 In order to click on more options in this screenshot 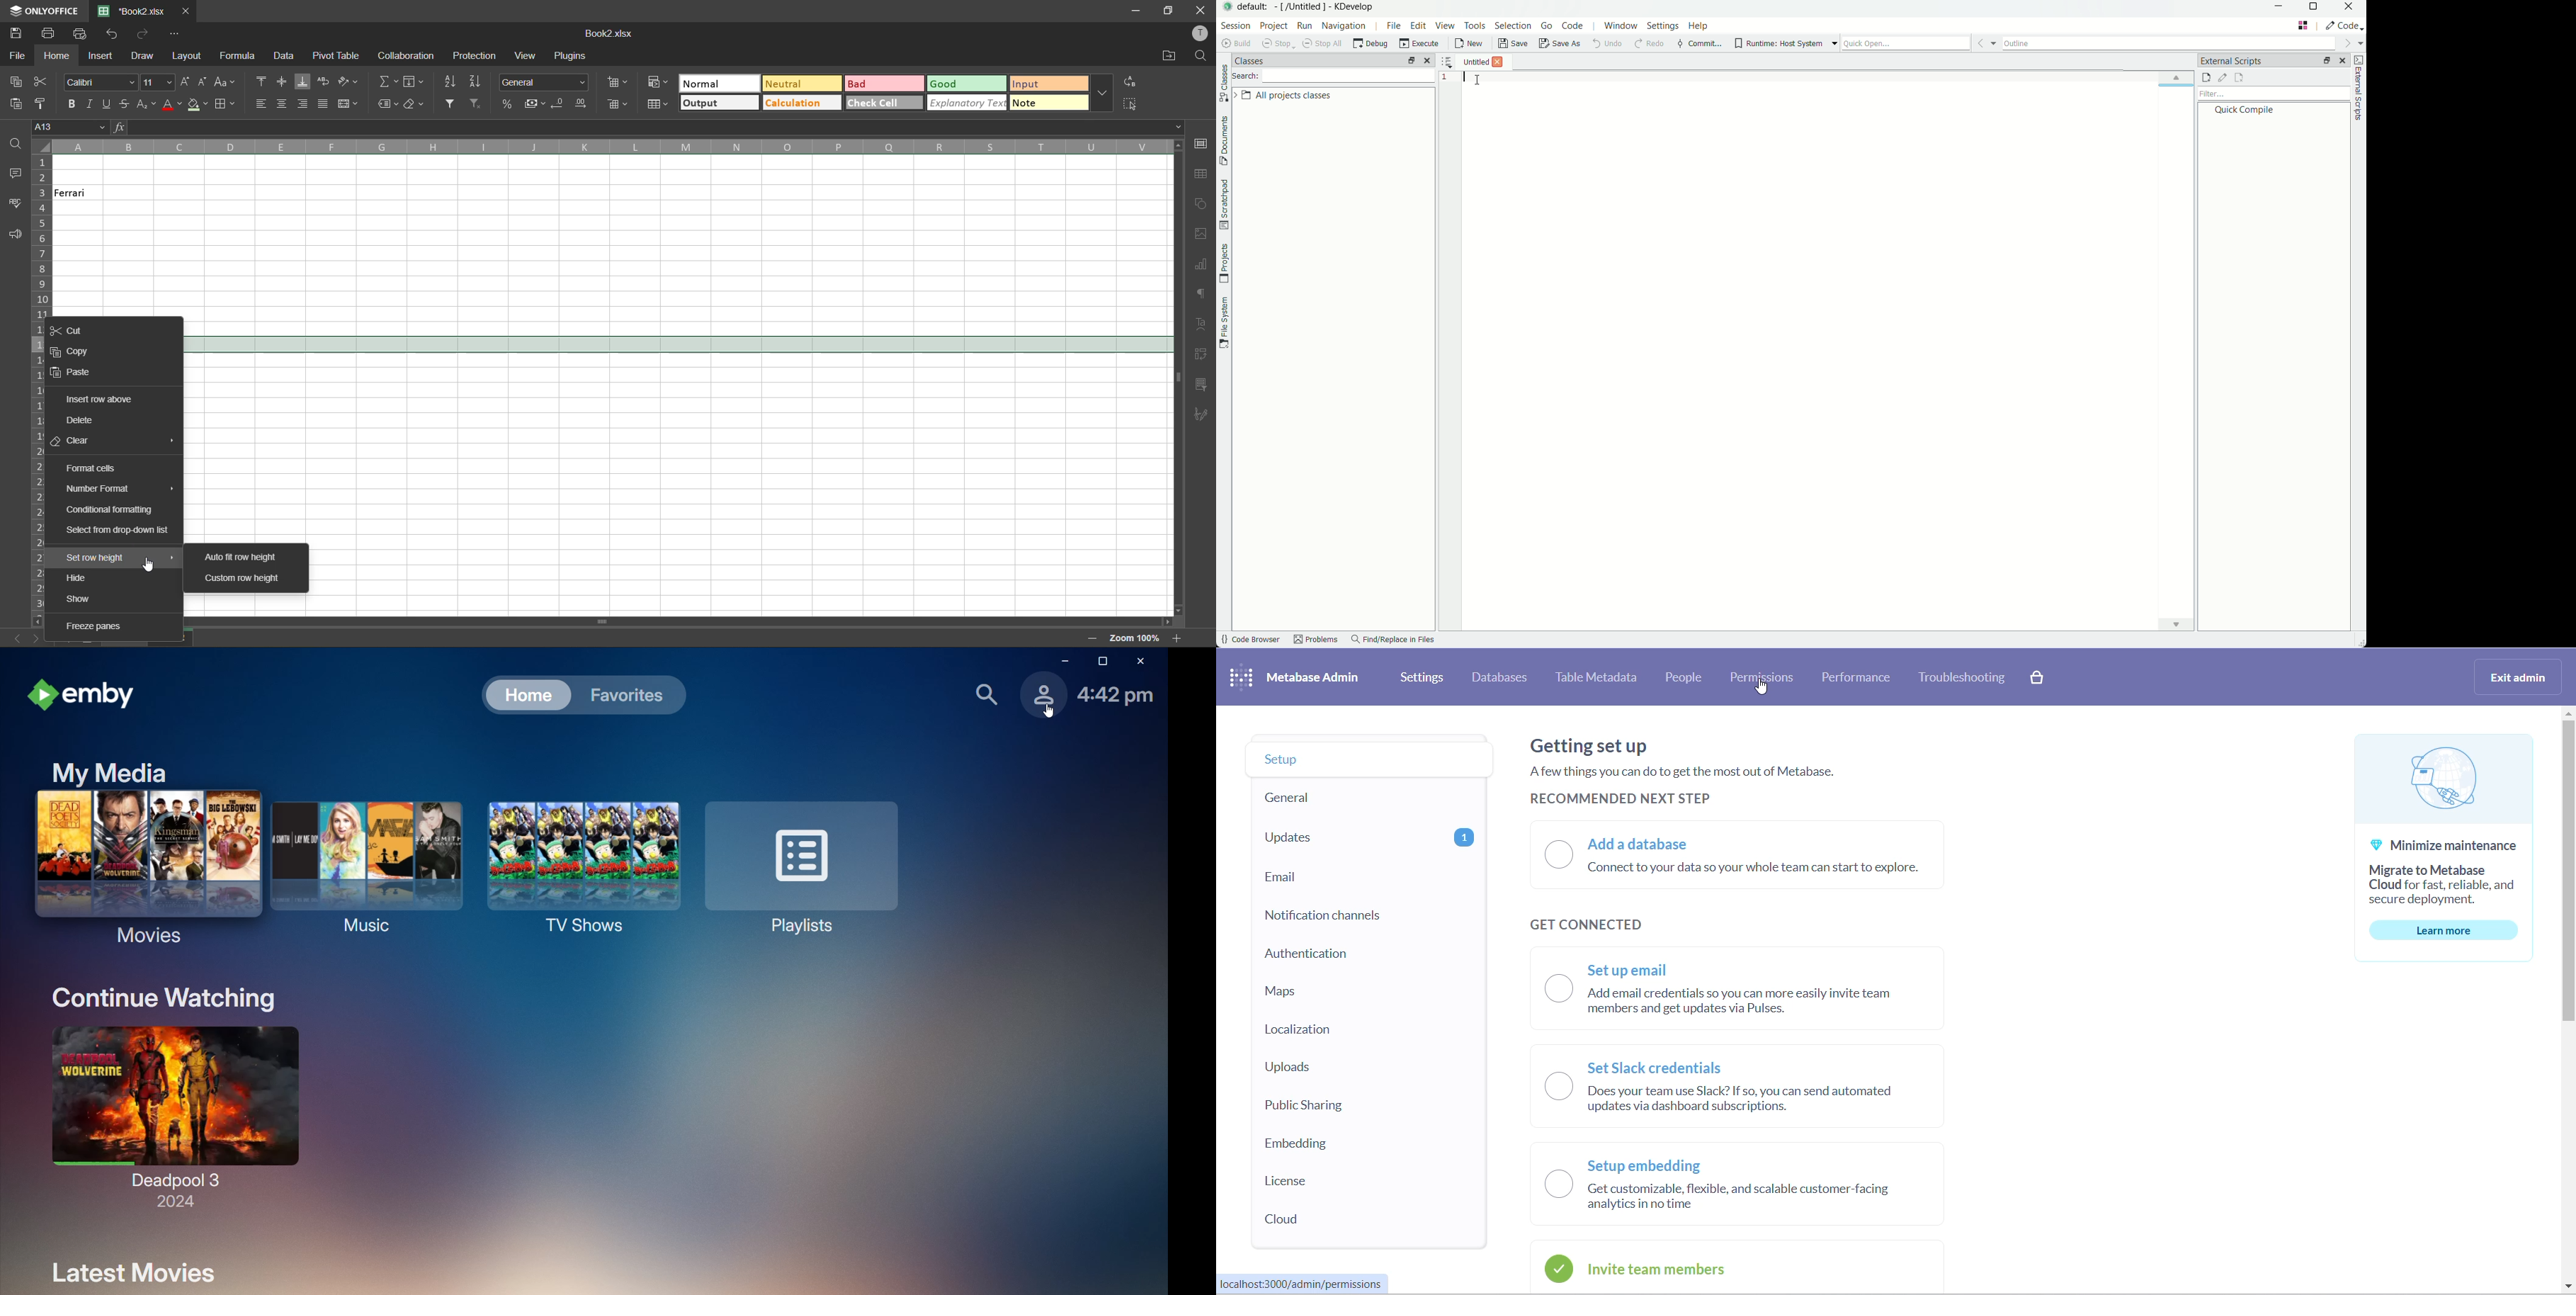, I will do `click(1103, 93)`.